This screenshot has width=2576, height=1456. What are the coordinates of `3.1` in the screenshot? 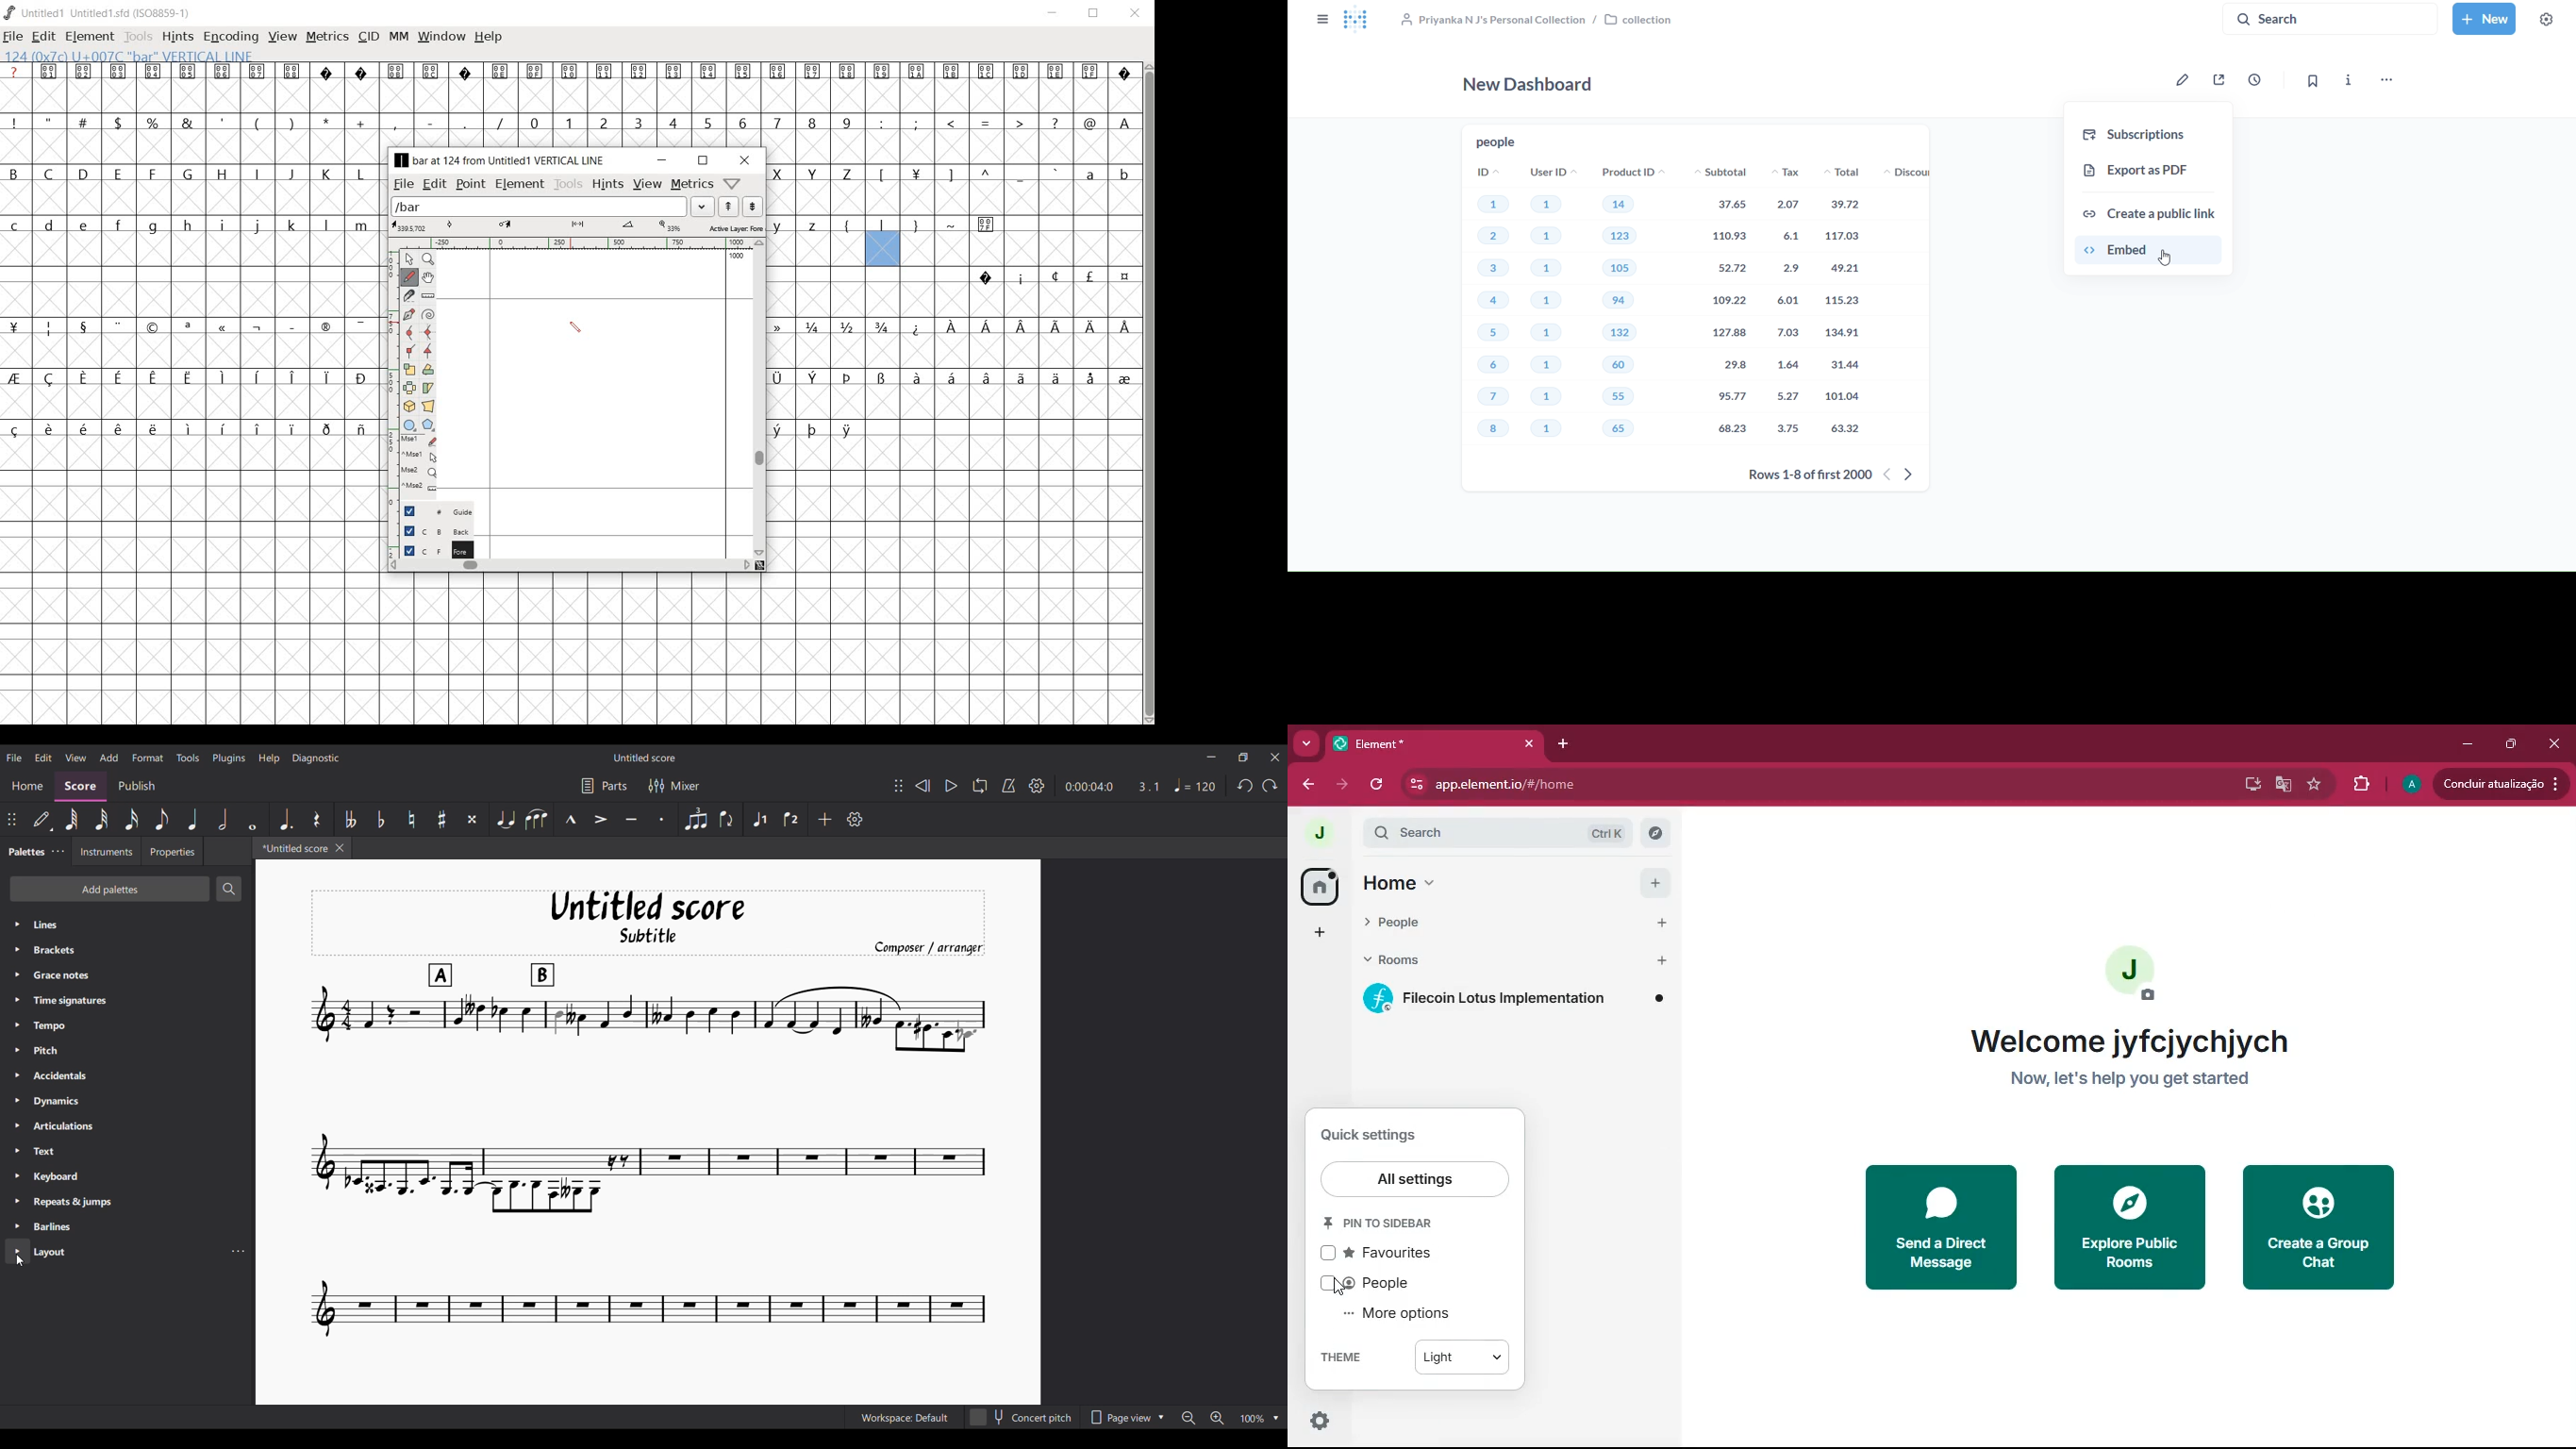 It's located at (1148, 786).